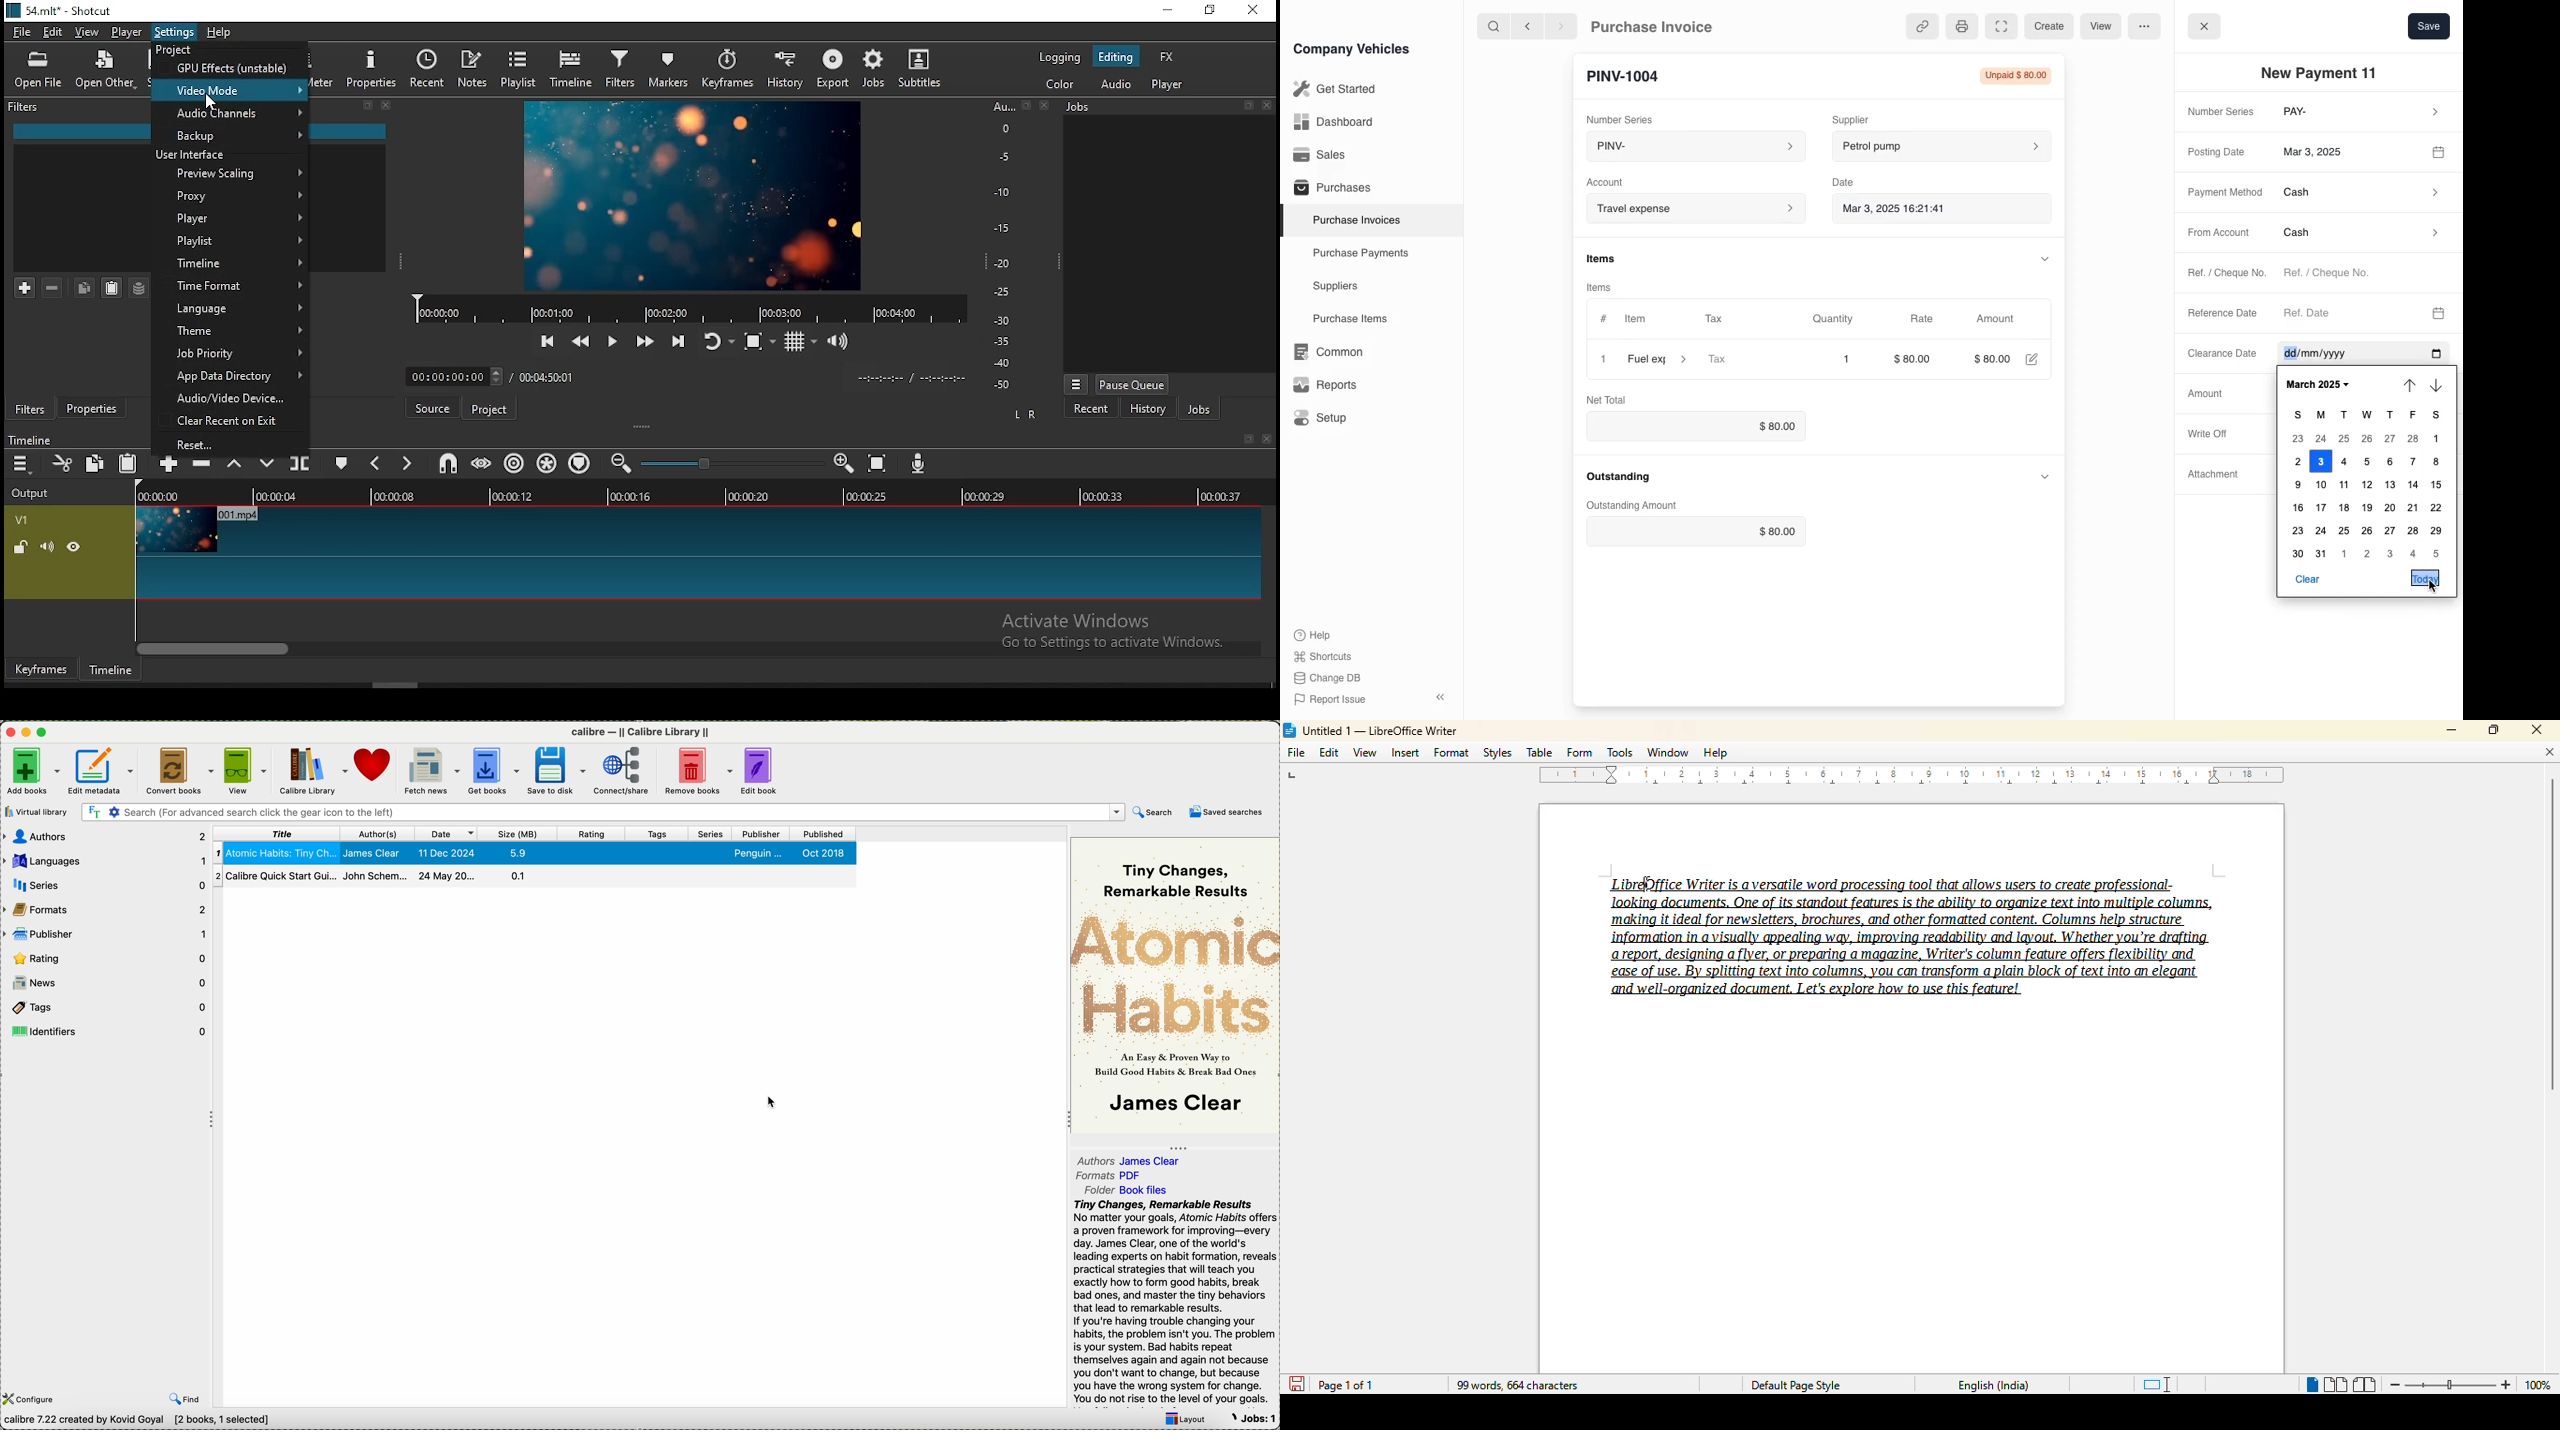  Describe the element at coordinates (84, 287) in the screenshot. I see `copy` at that location.